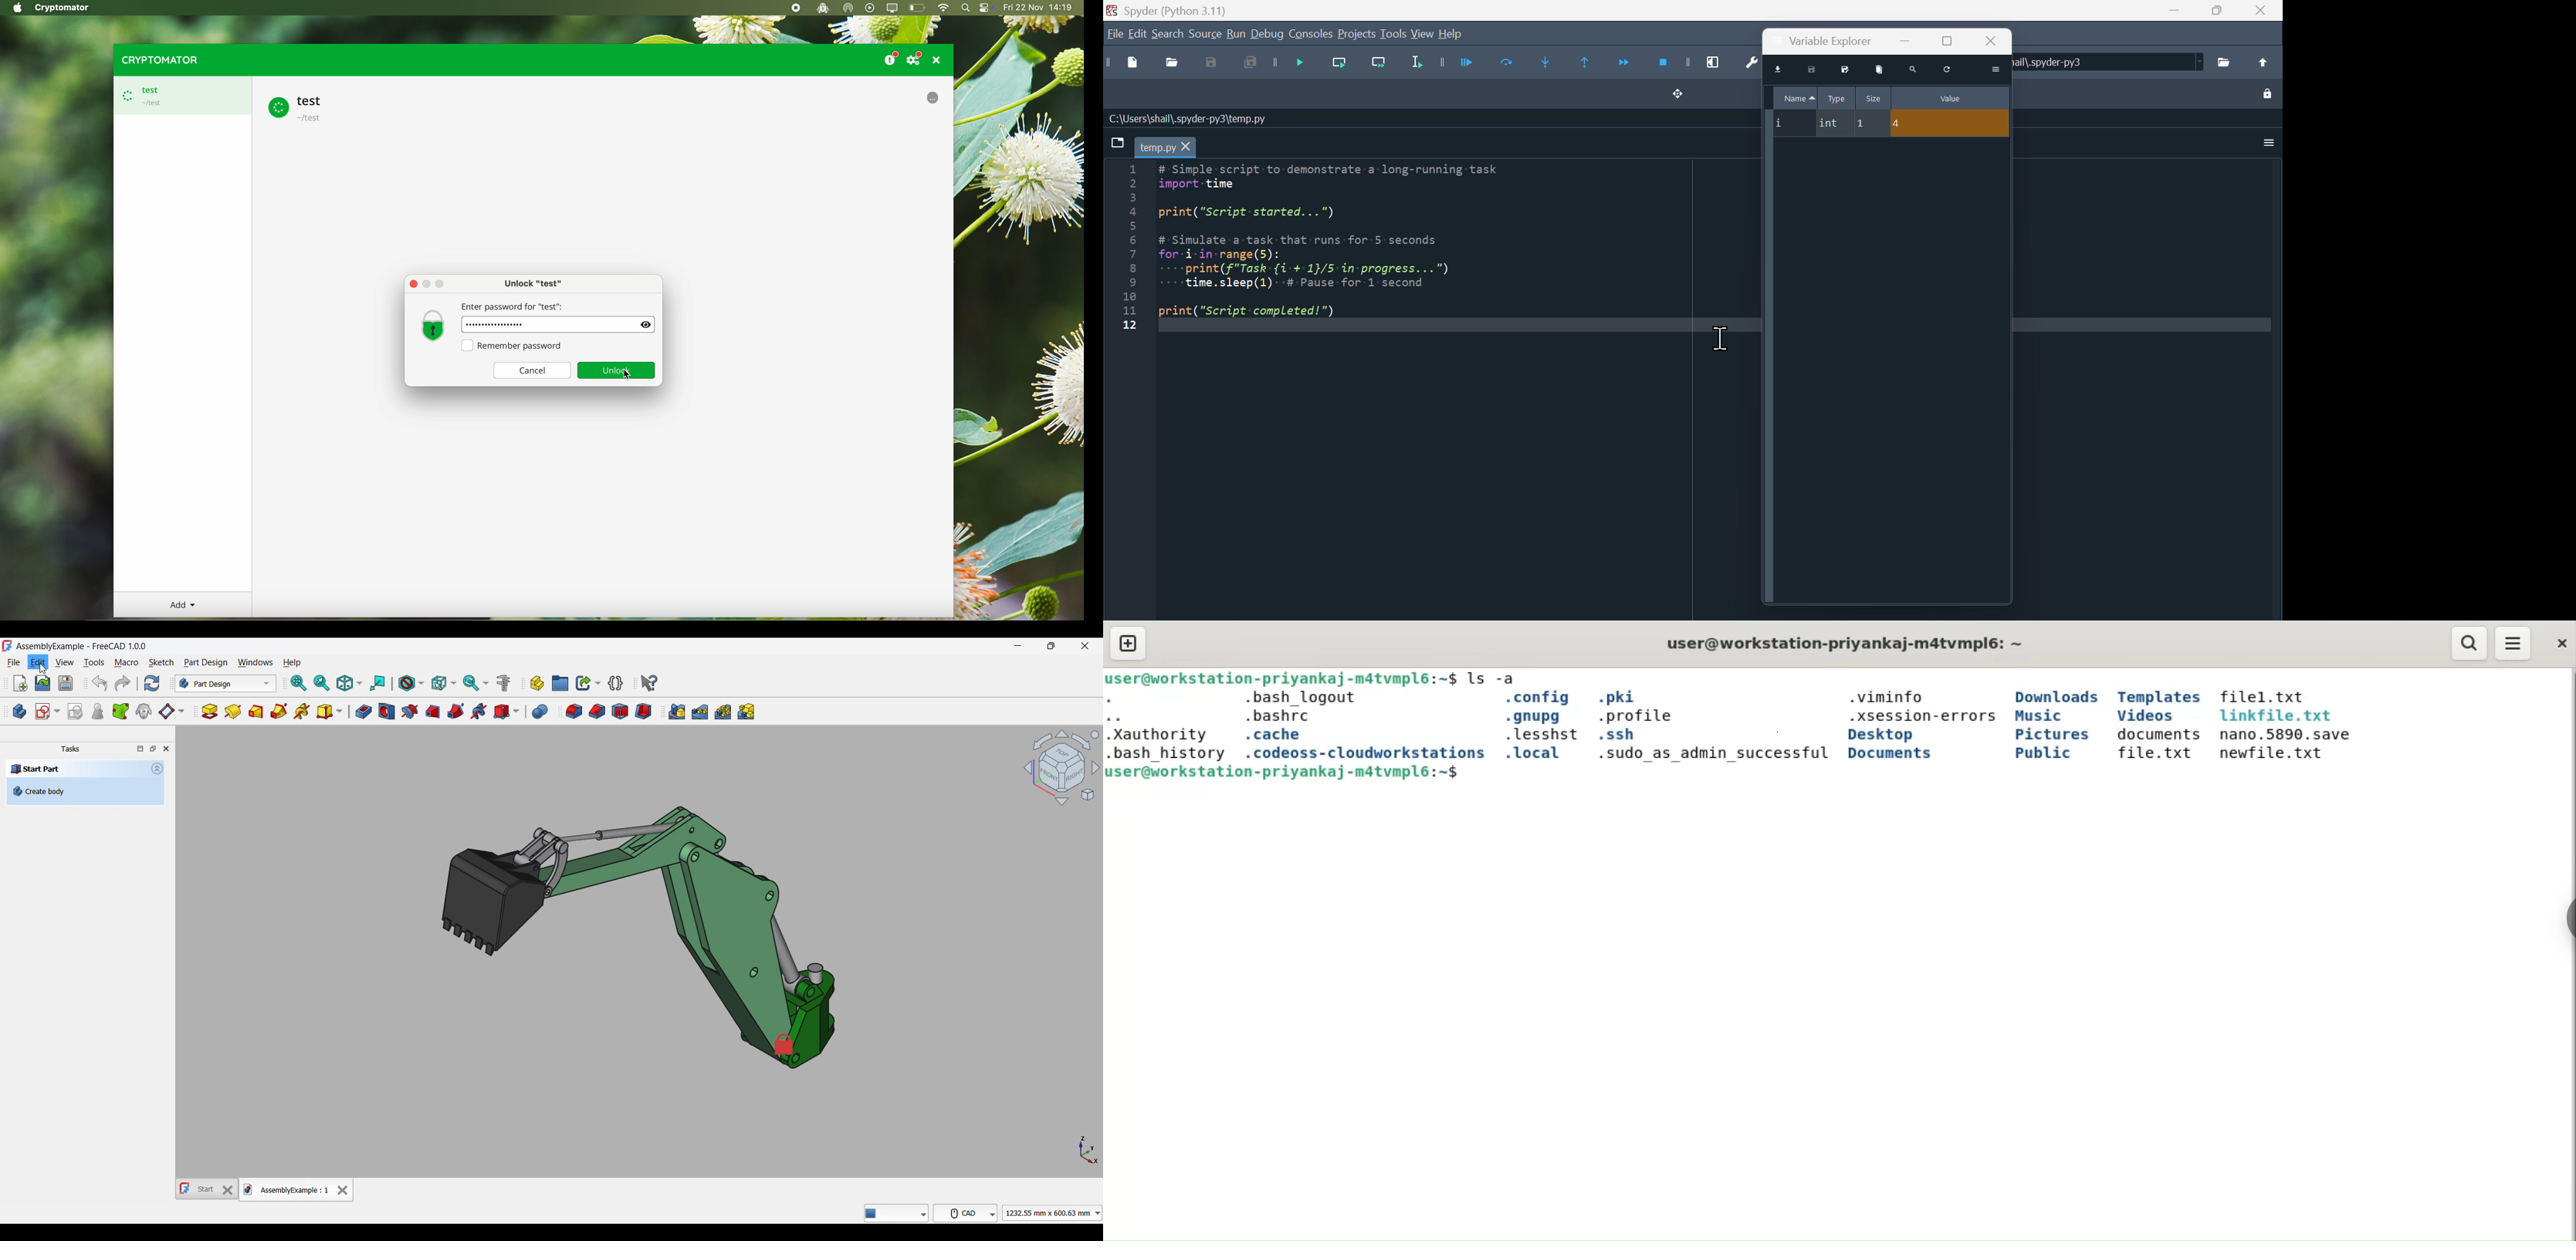 This screenshot has height=1260, width=2576. I want to click on Value, so click(1949, 98).